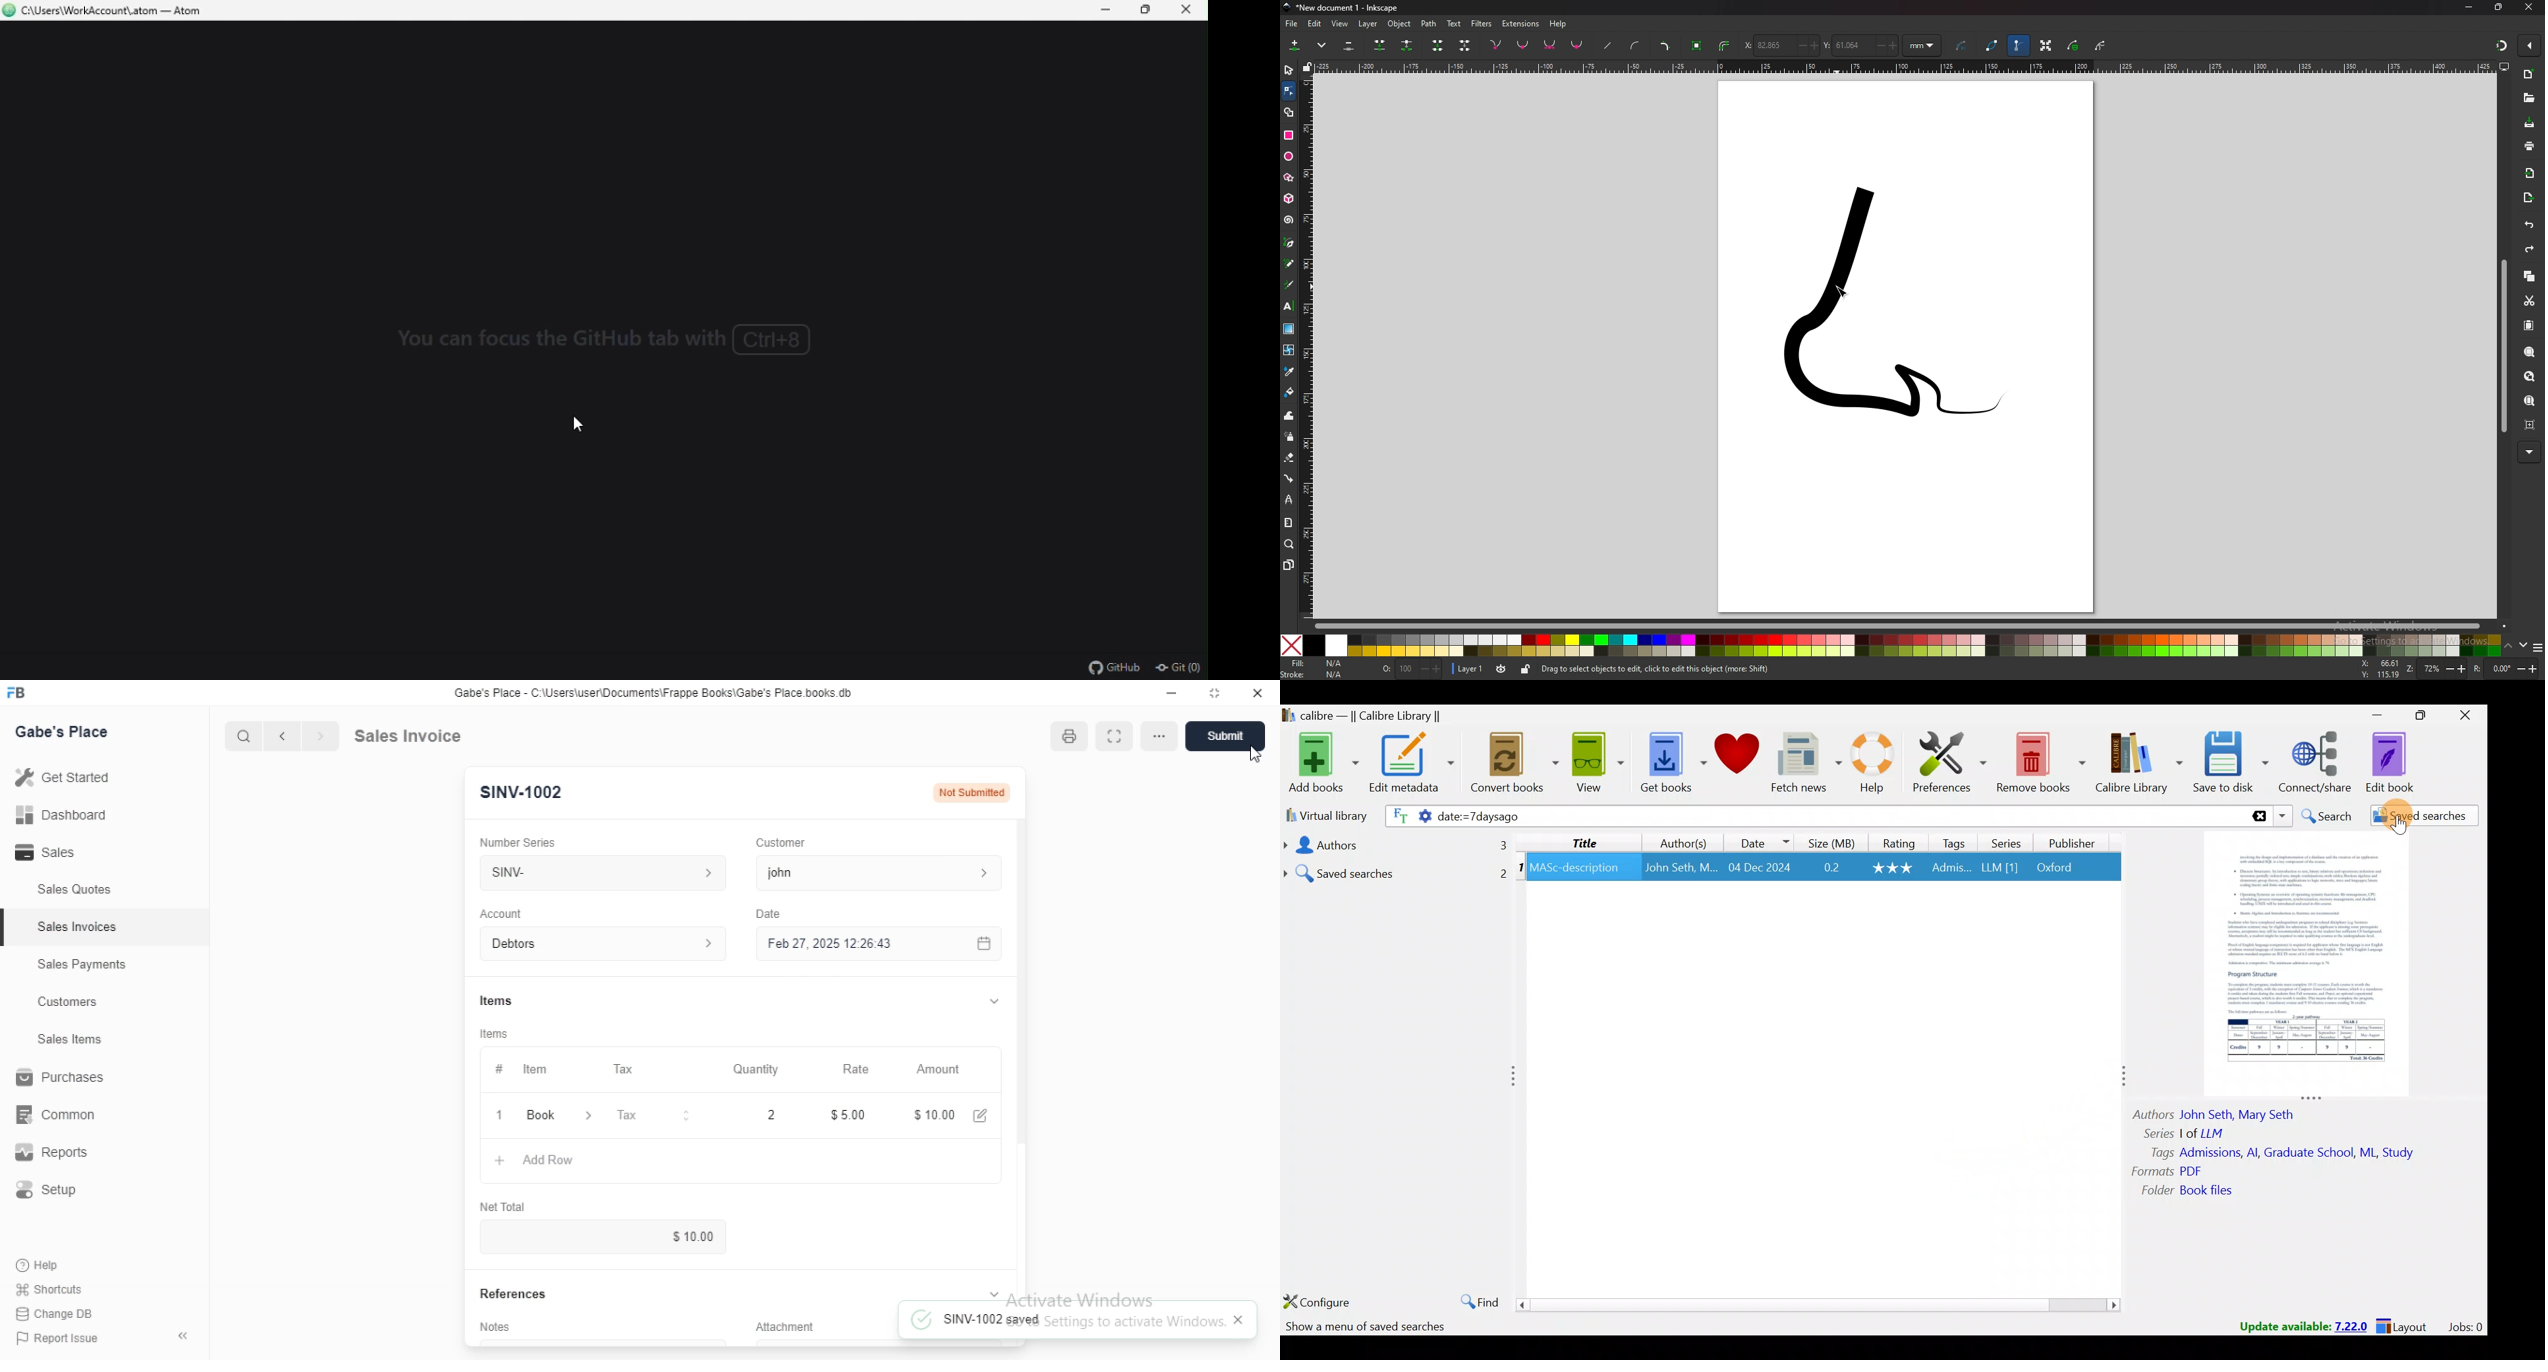  I want to click on Search, so click(2326, 814).